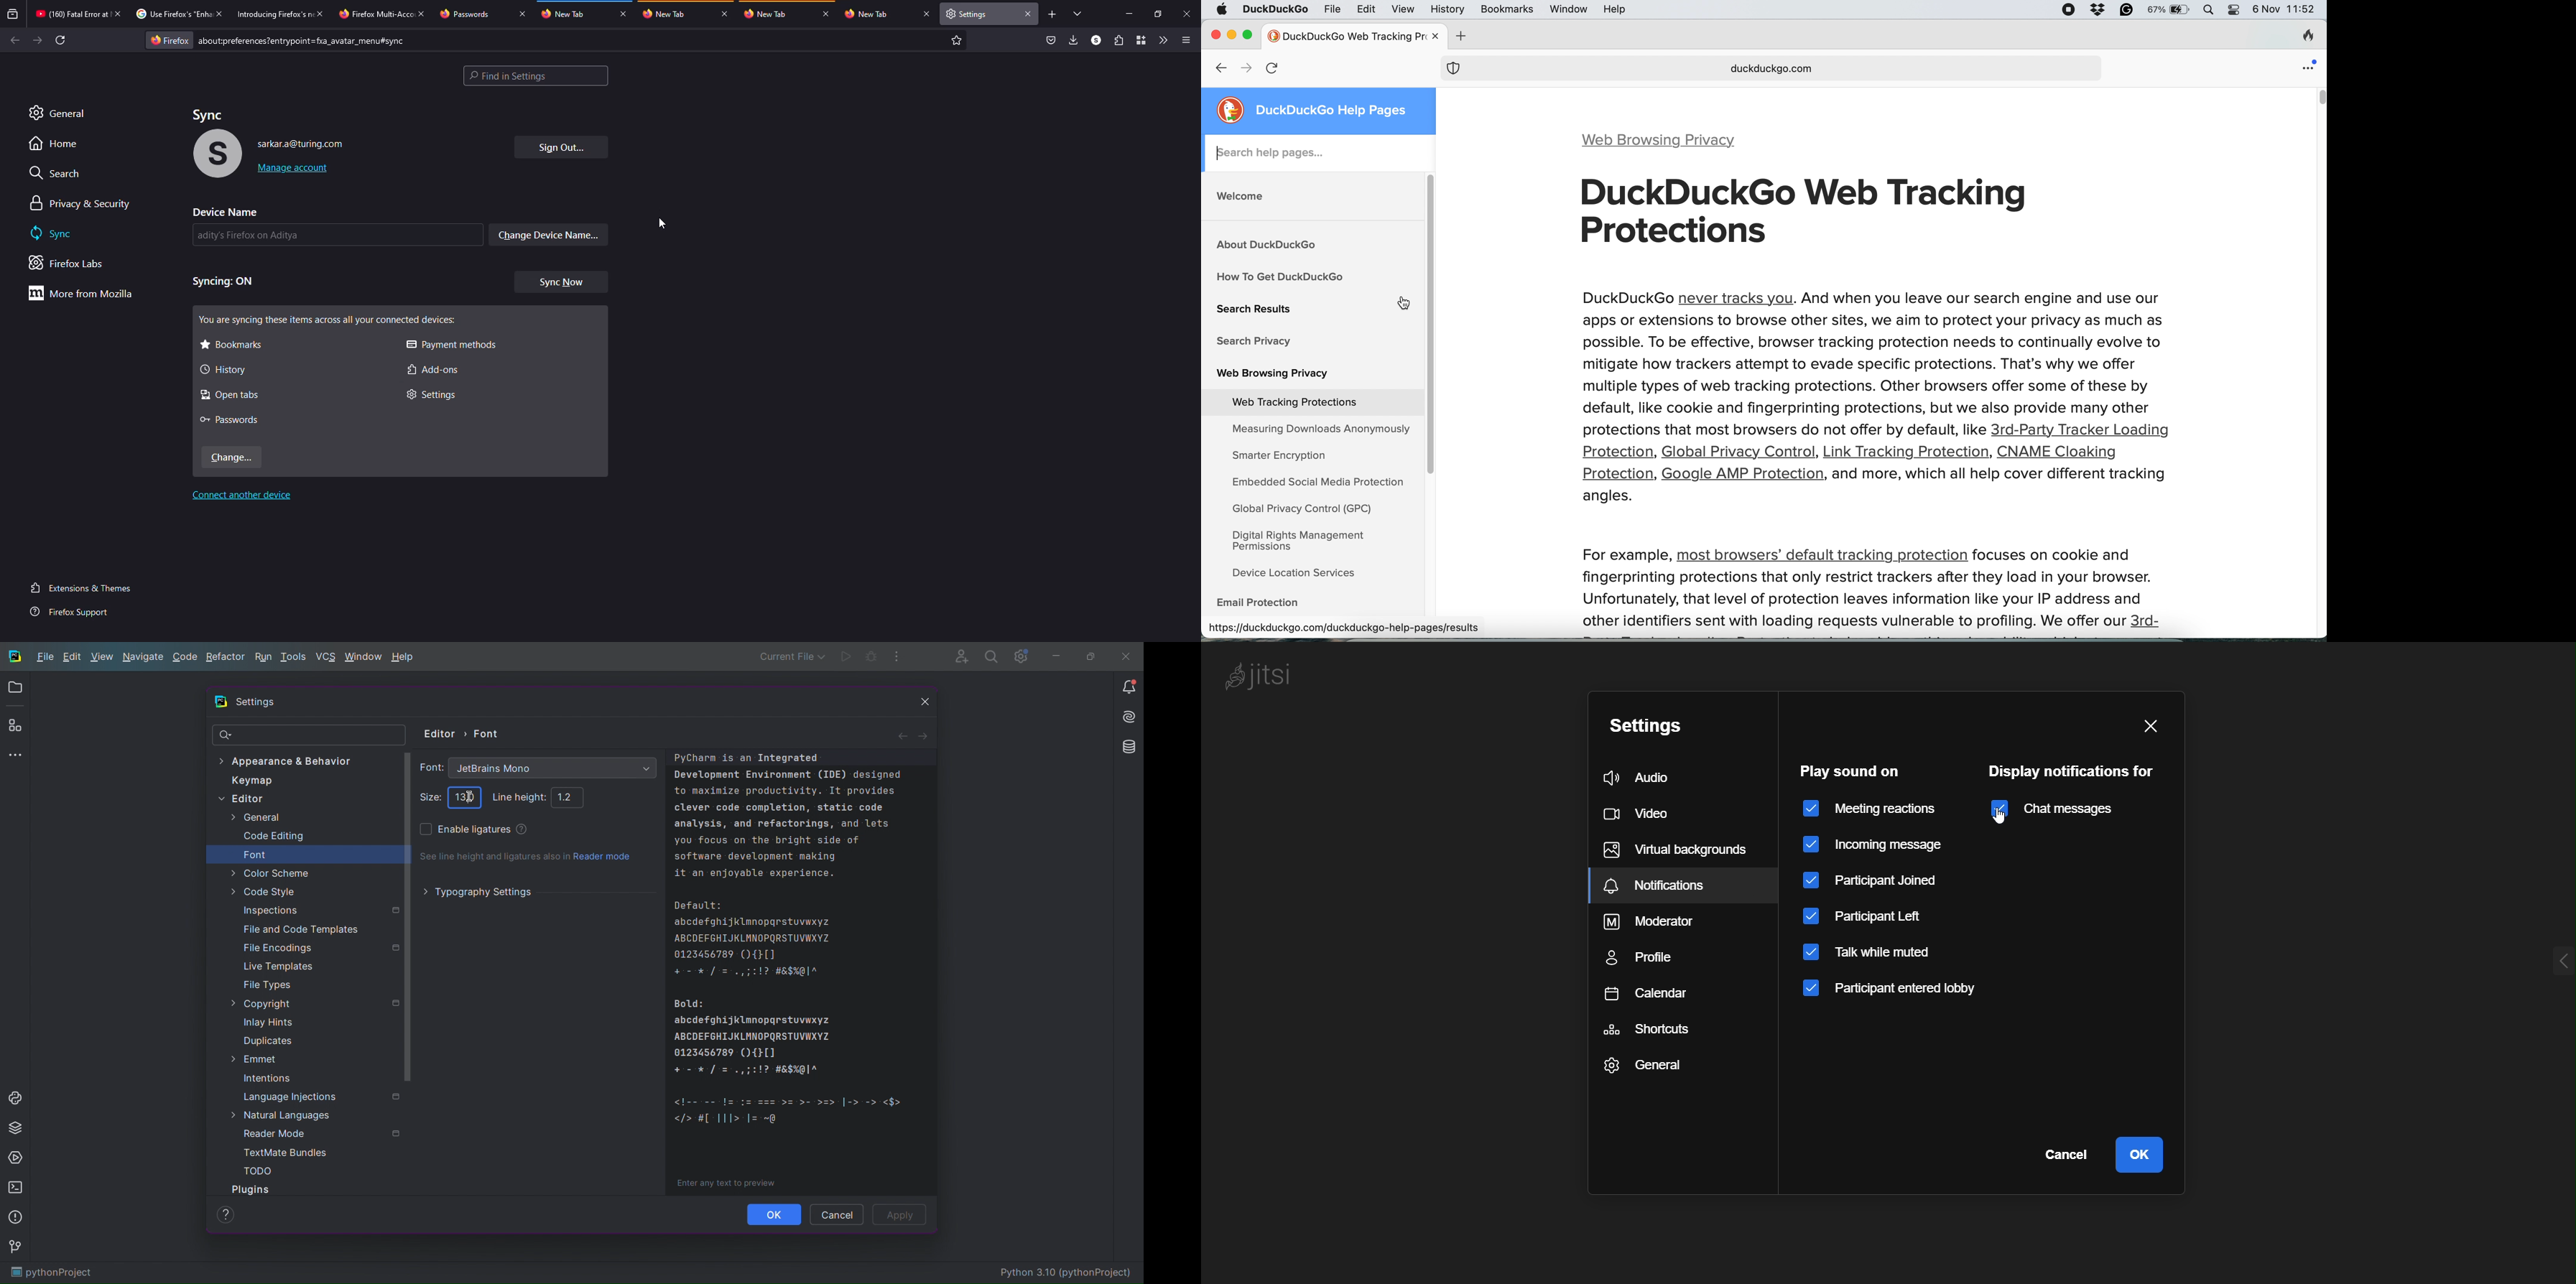 This screenshot has width=2576, height=1288. I want to click on Version Control, so click(17, 1249).